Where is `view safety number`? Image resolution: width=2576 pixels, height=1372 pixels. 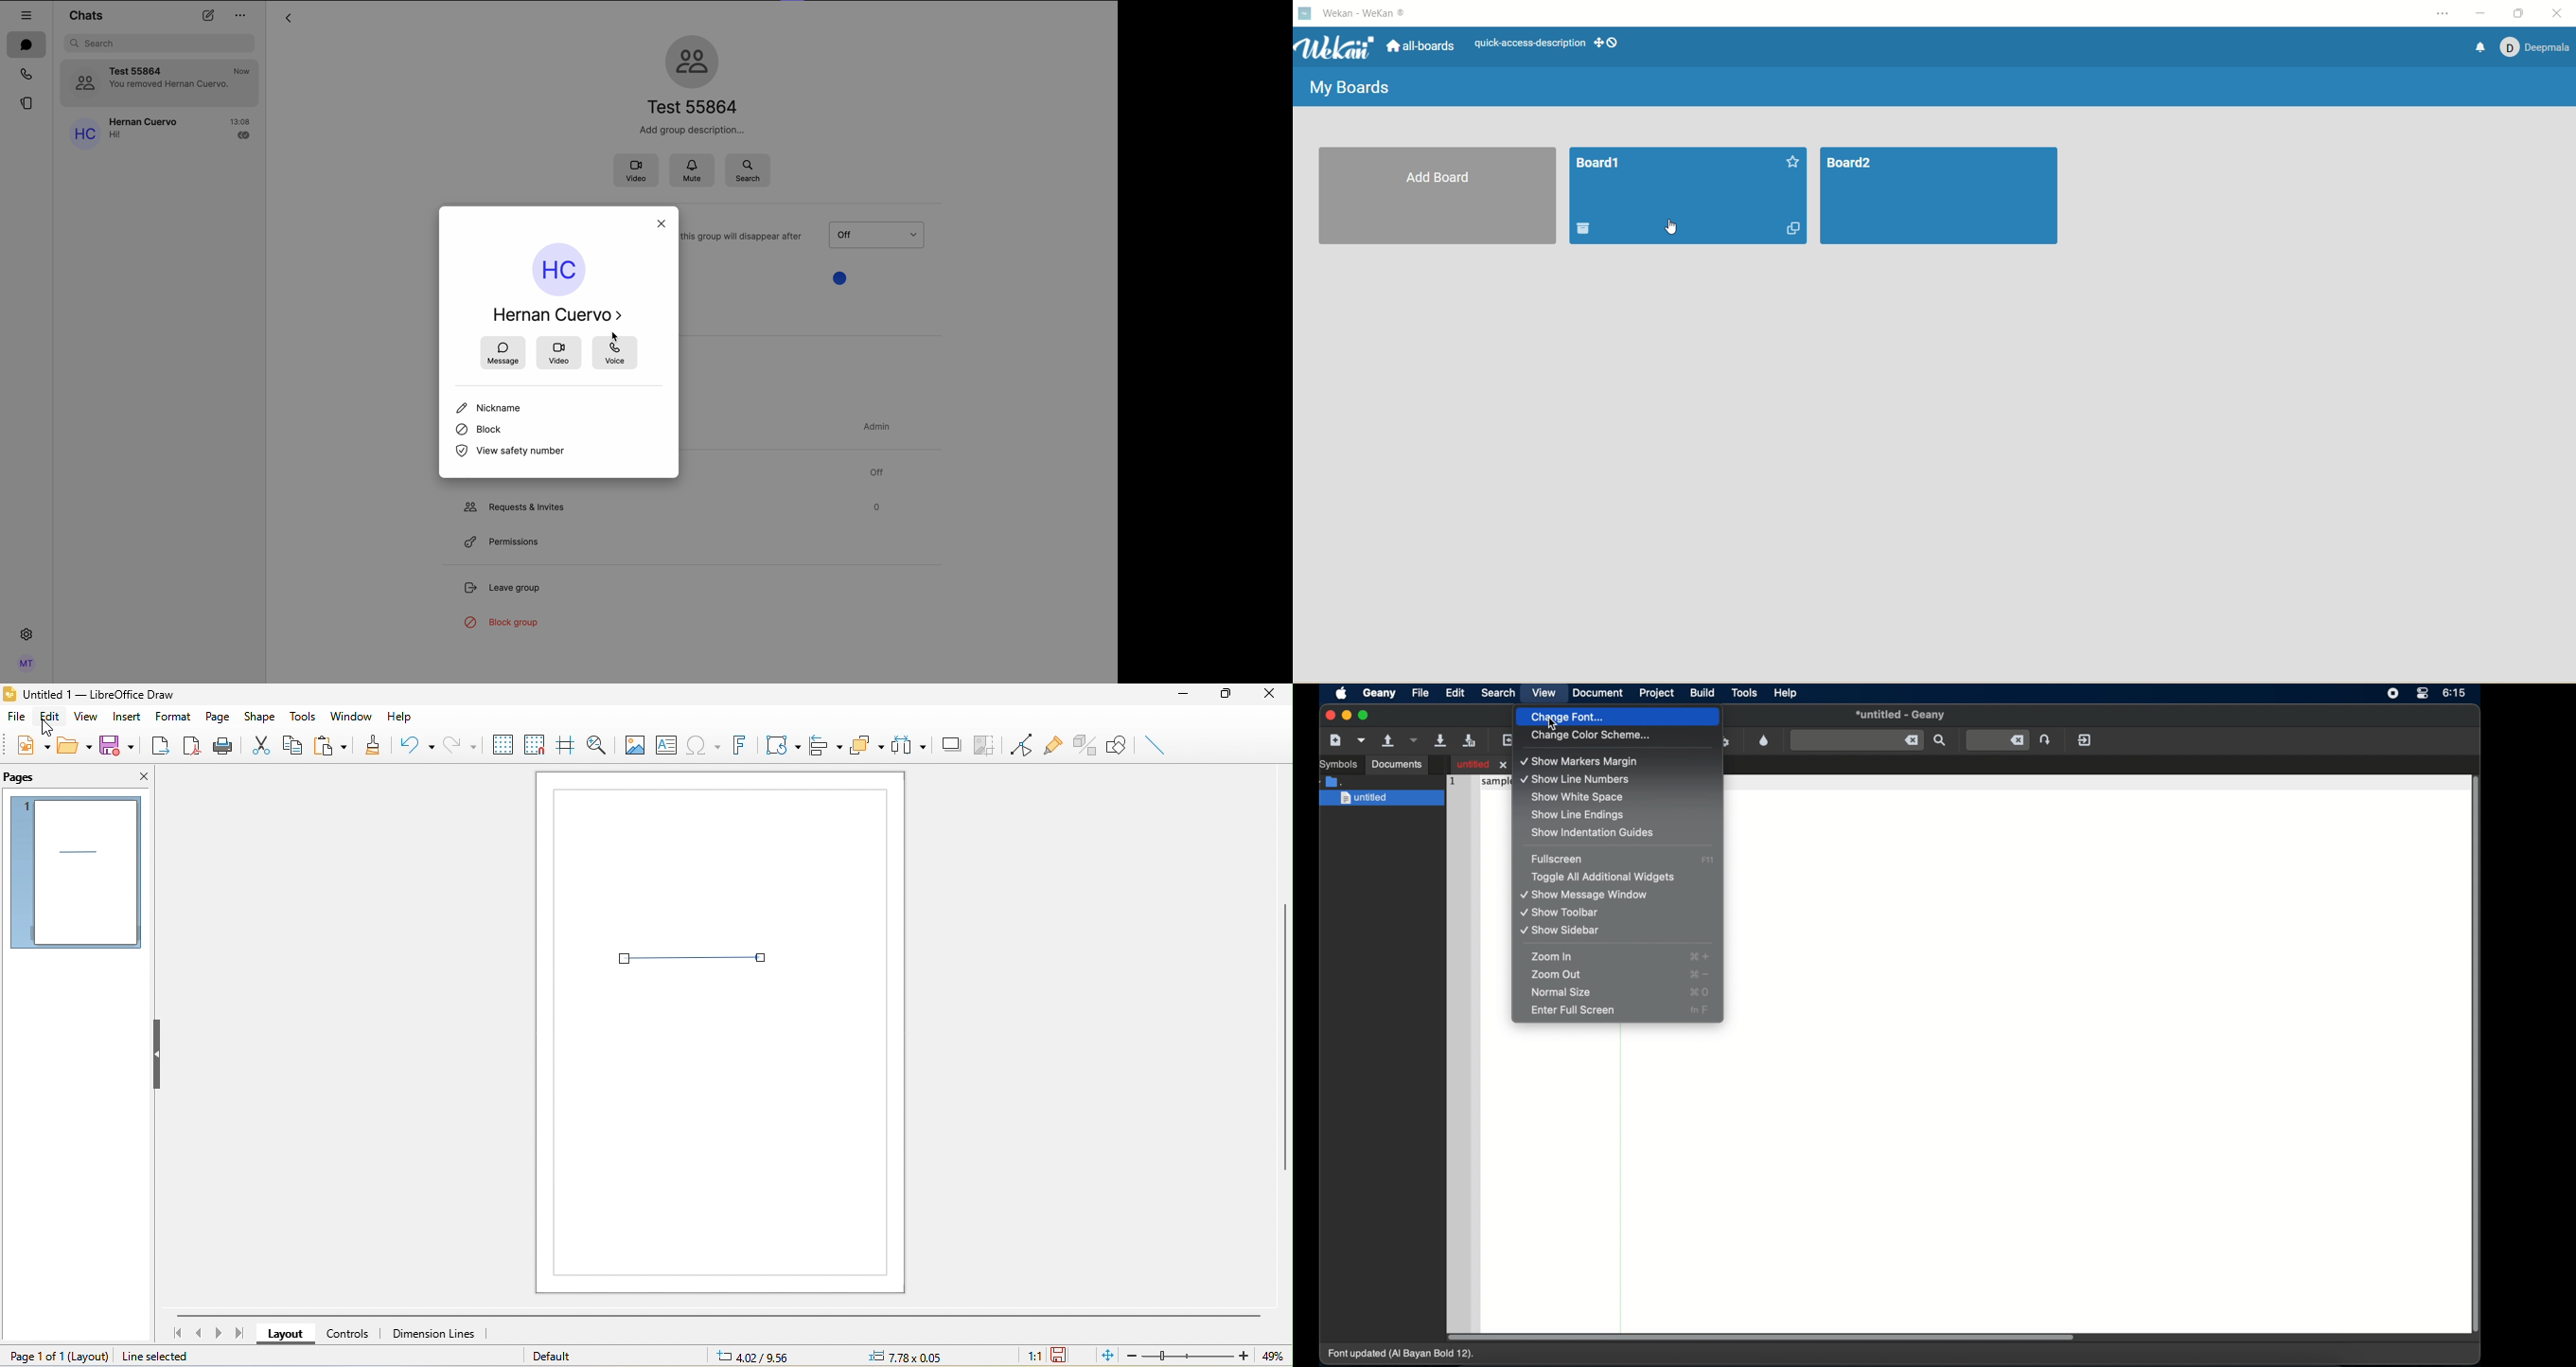 view safety number is located at coordinates (508, 452).